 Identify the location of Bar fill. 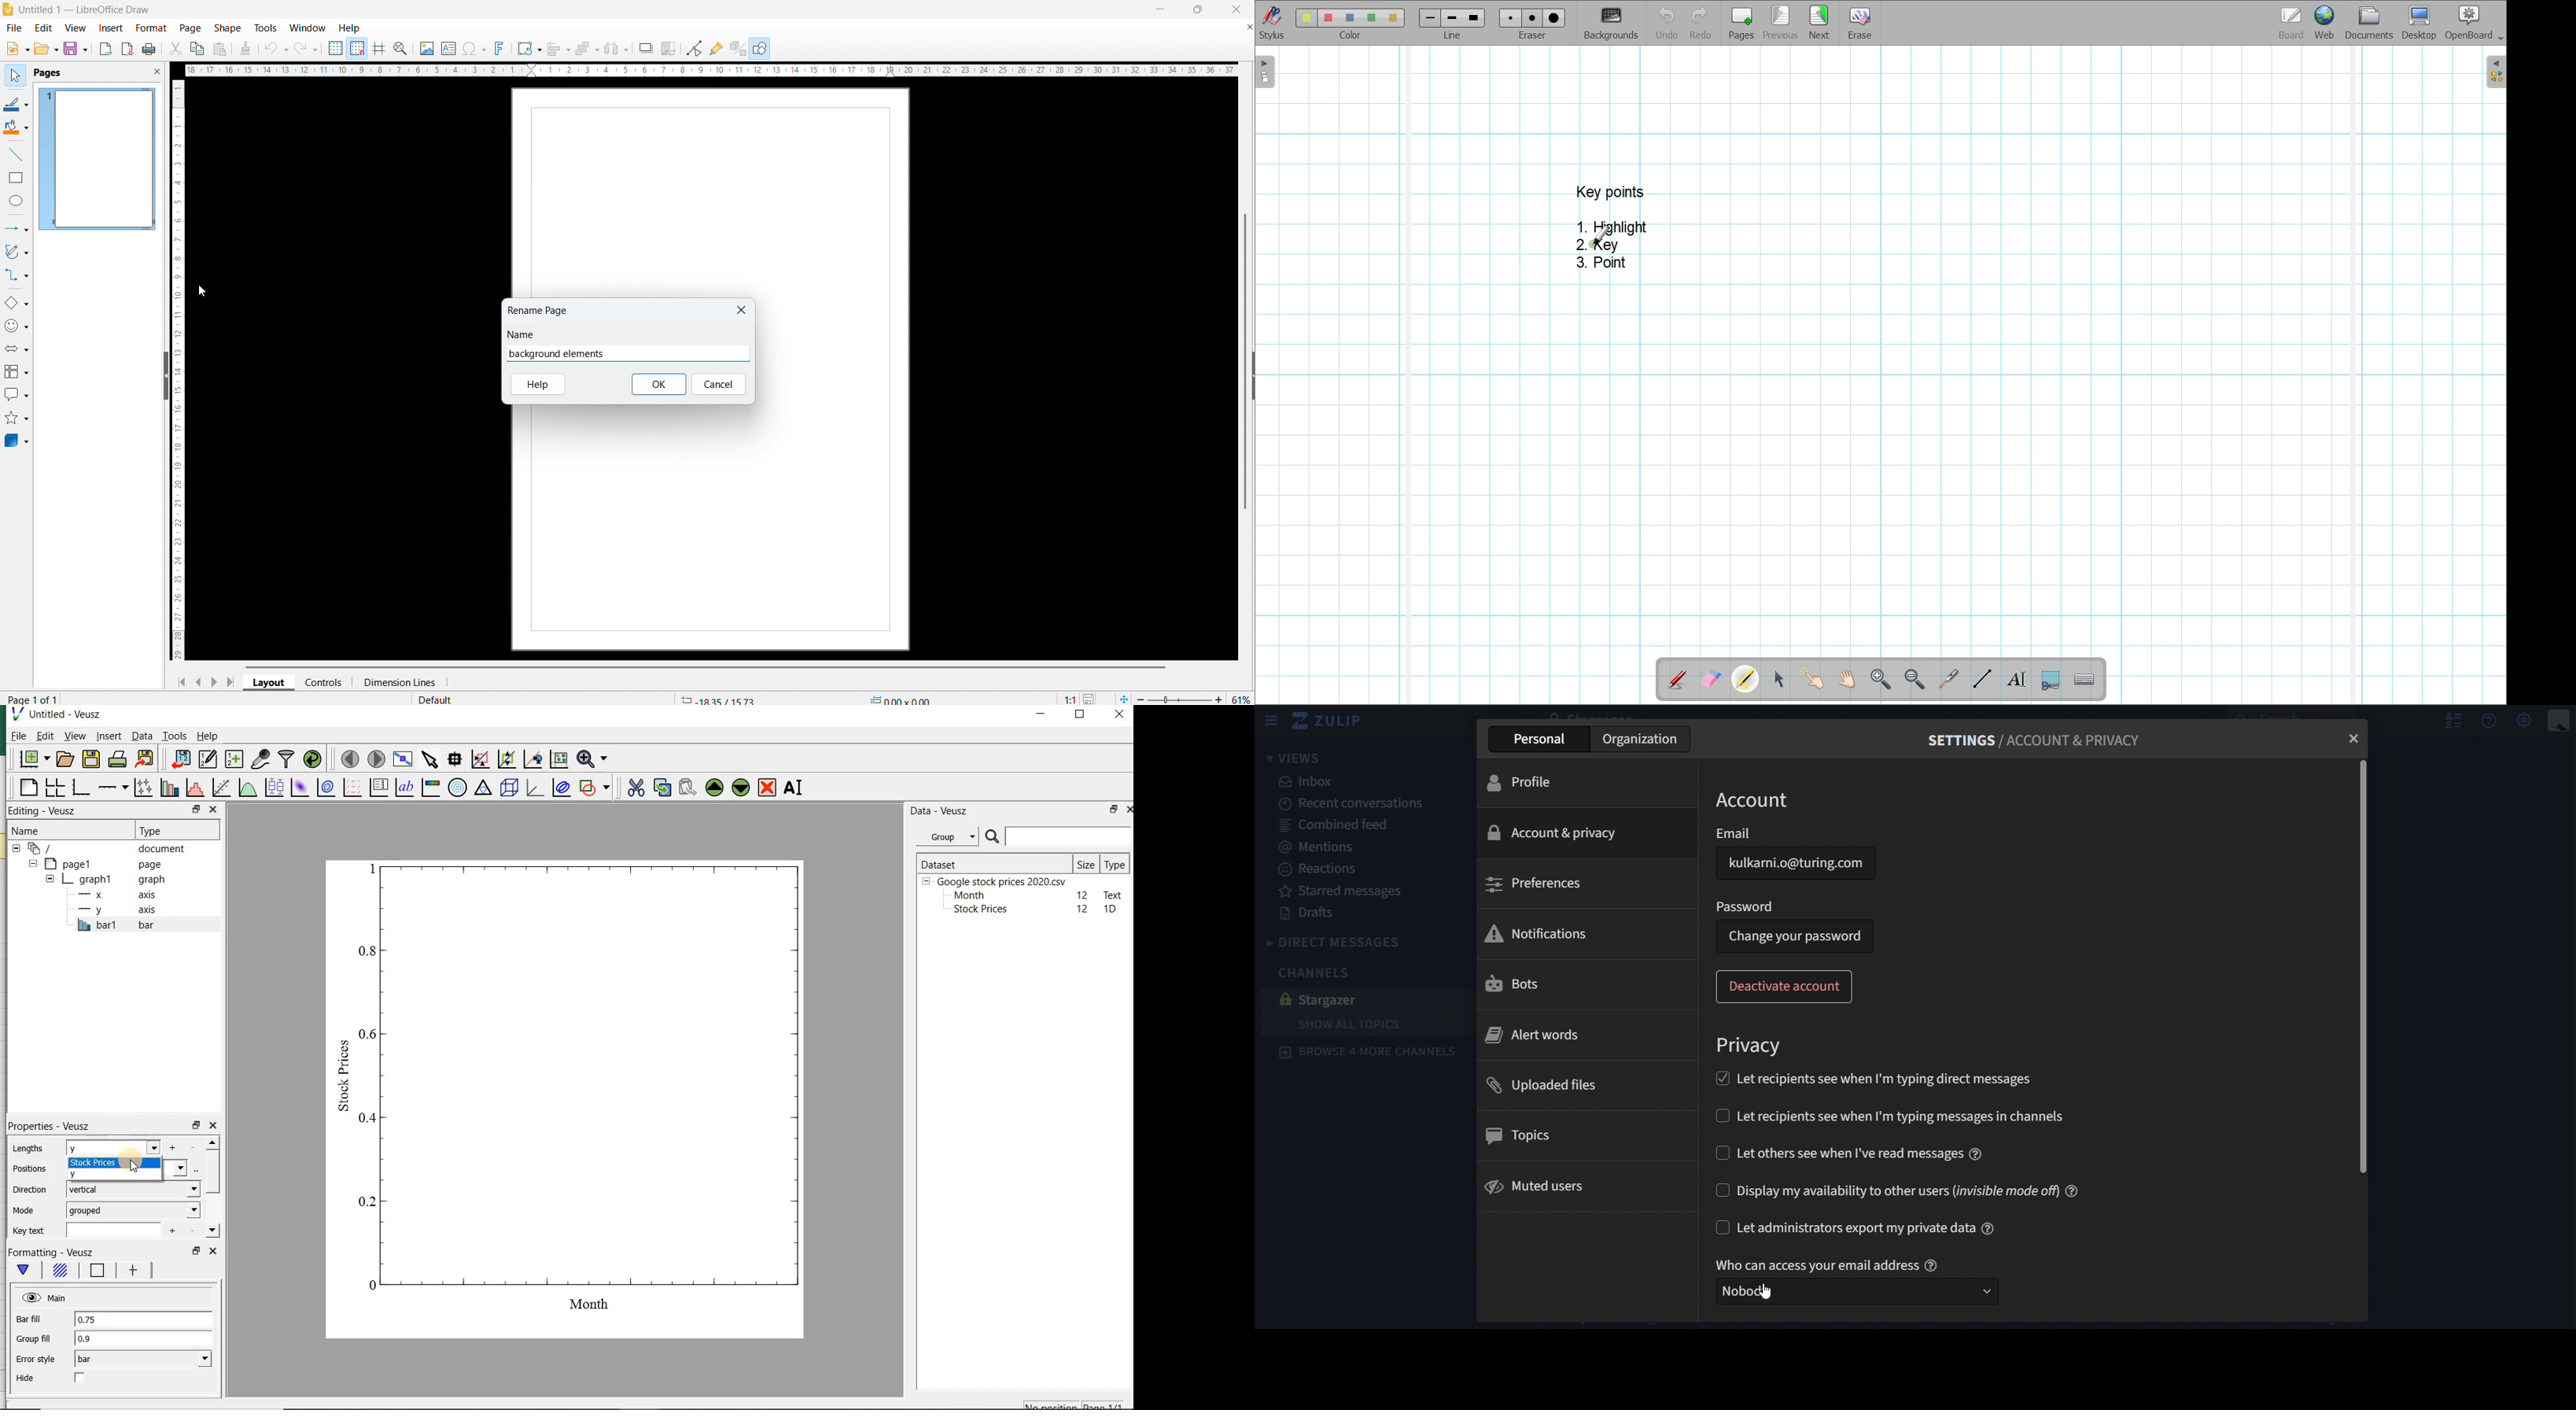
(29, 1320).